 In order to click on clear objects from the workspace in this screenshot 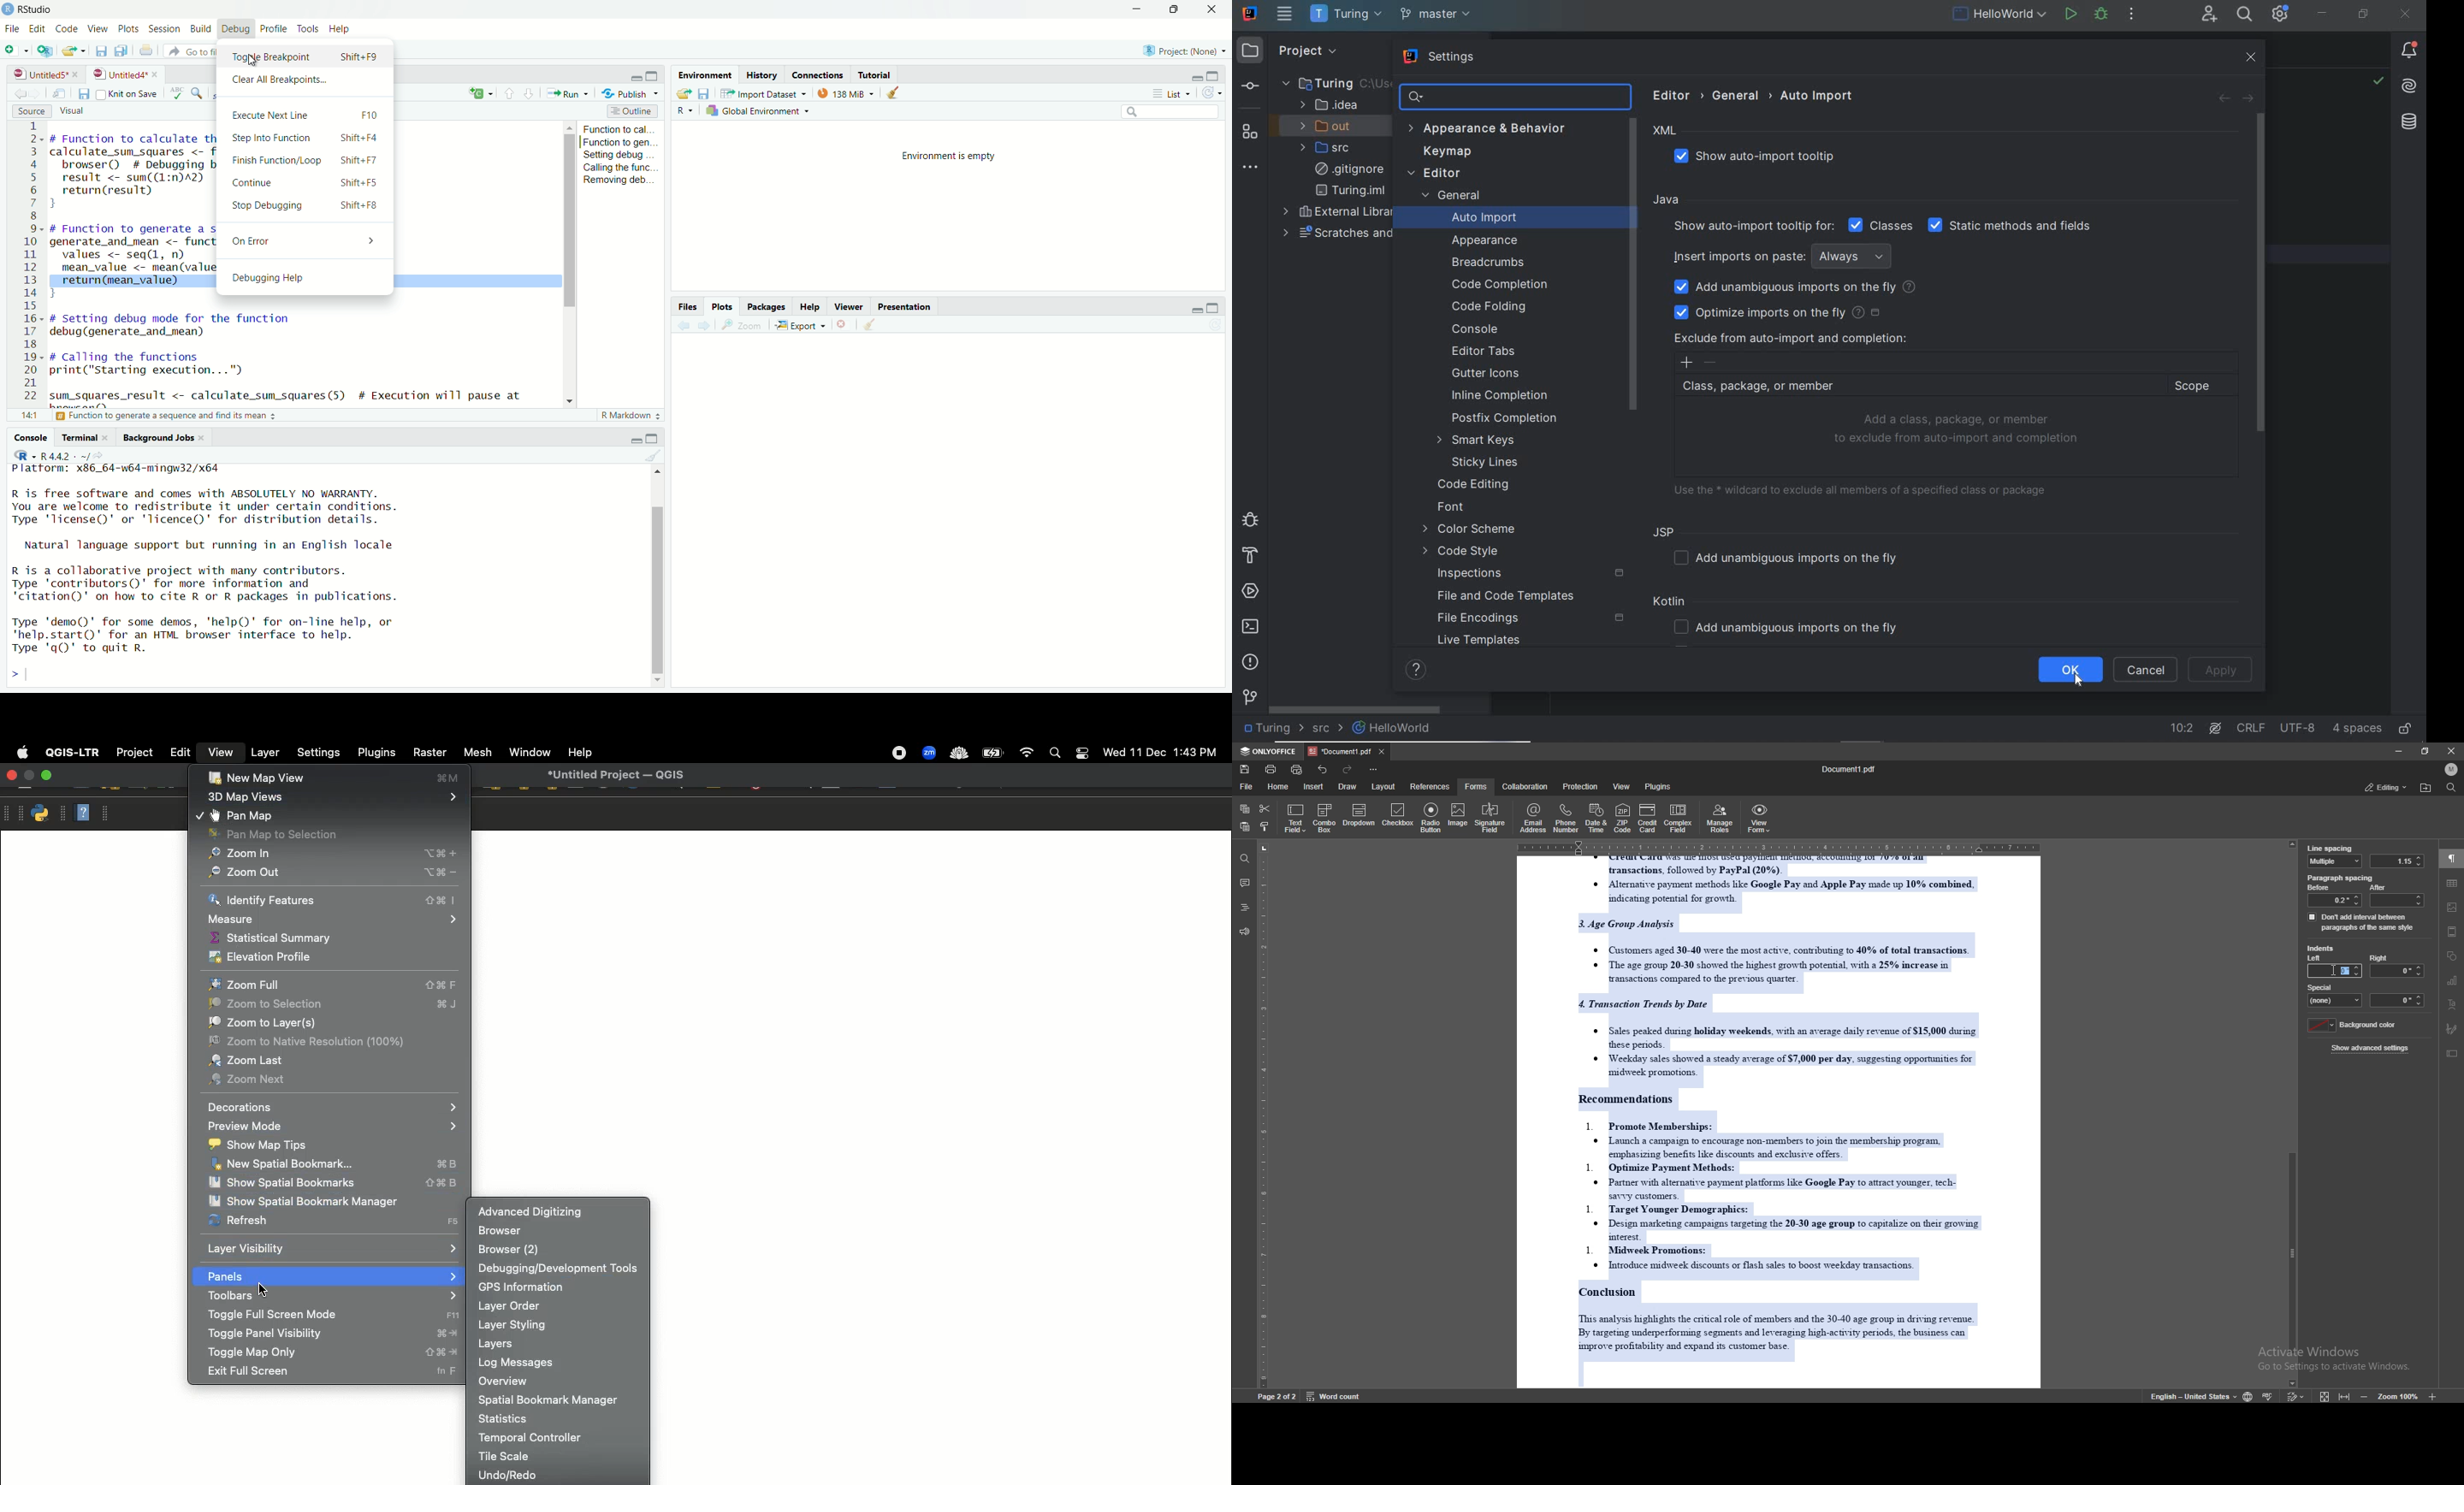, I will do `click(903, 94)`.